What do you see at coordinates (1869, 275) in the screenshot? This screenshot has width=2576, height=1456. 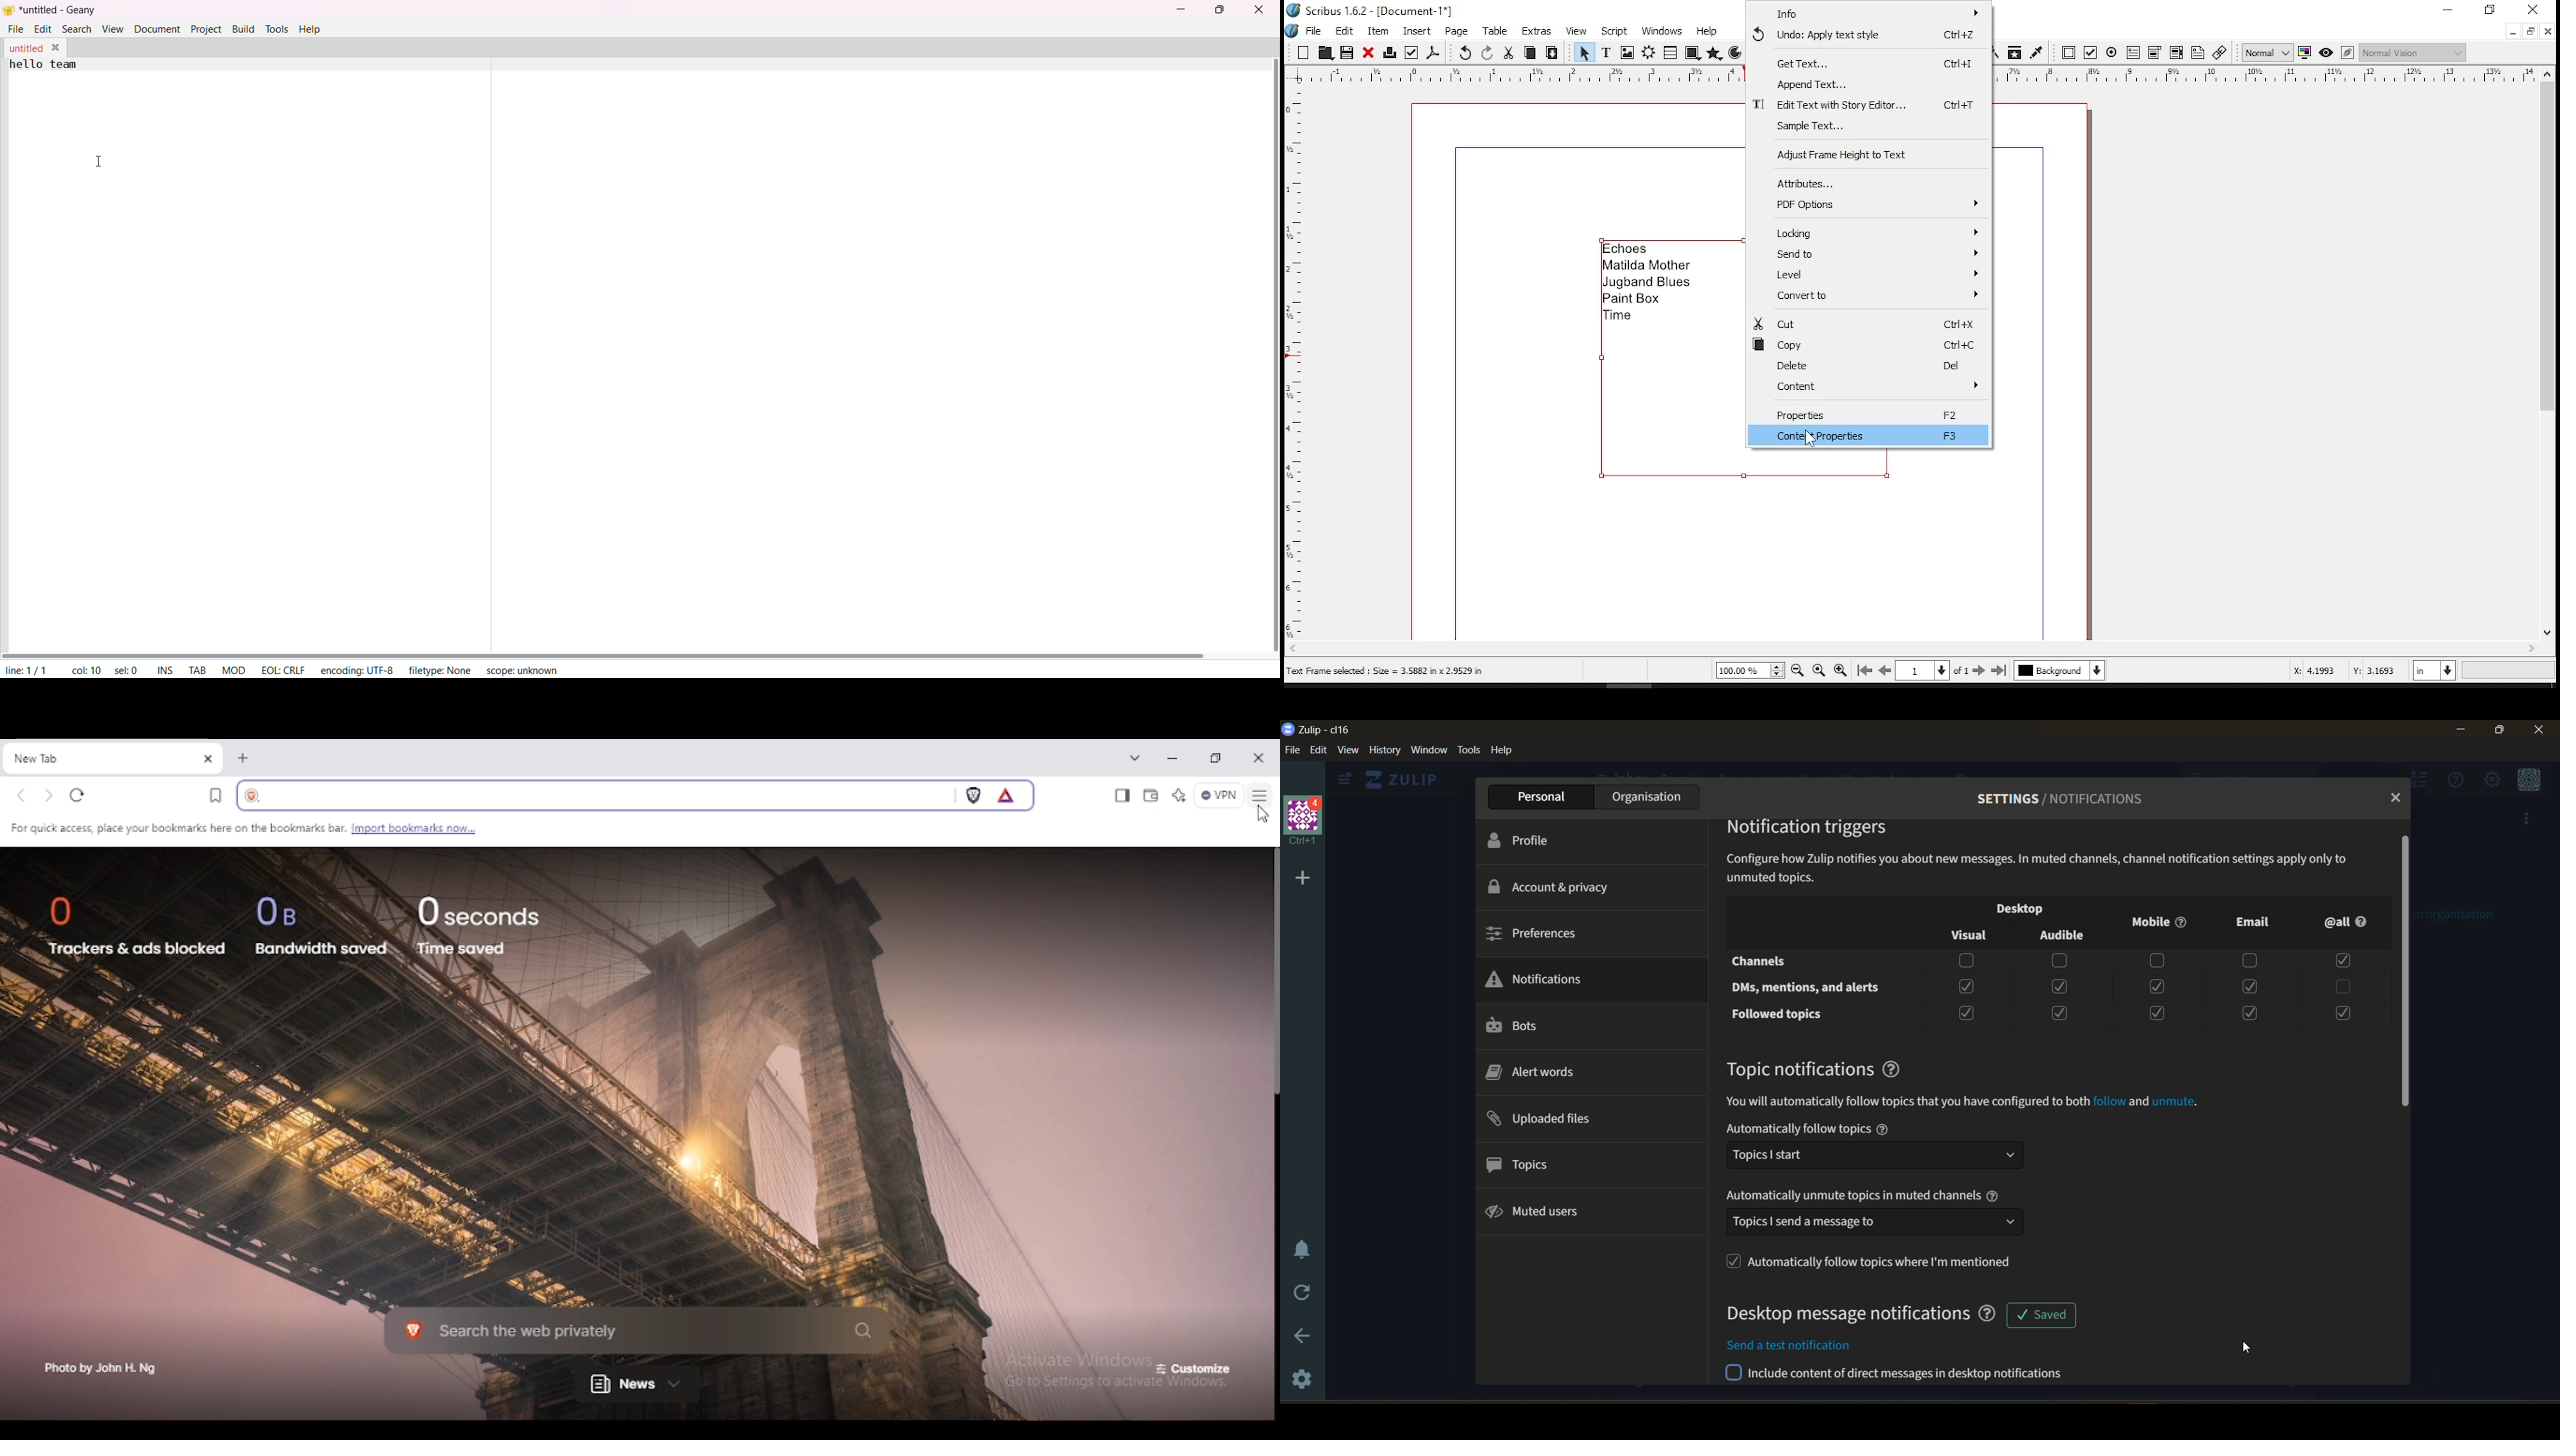 I see `level` at bounding box center [1869, 275].